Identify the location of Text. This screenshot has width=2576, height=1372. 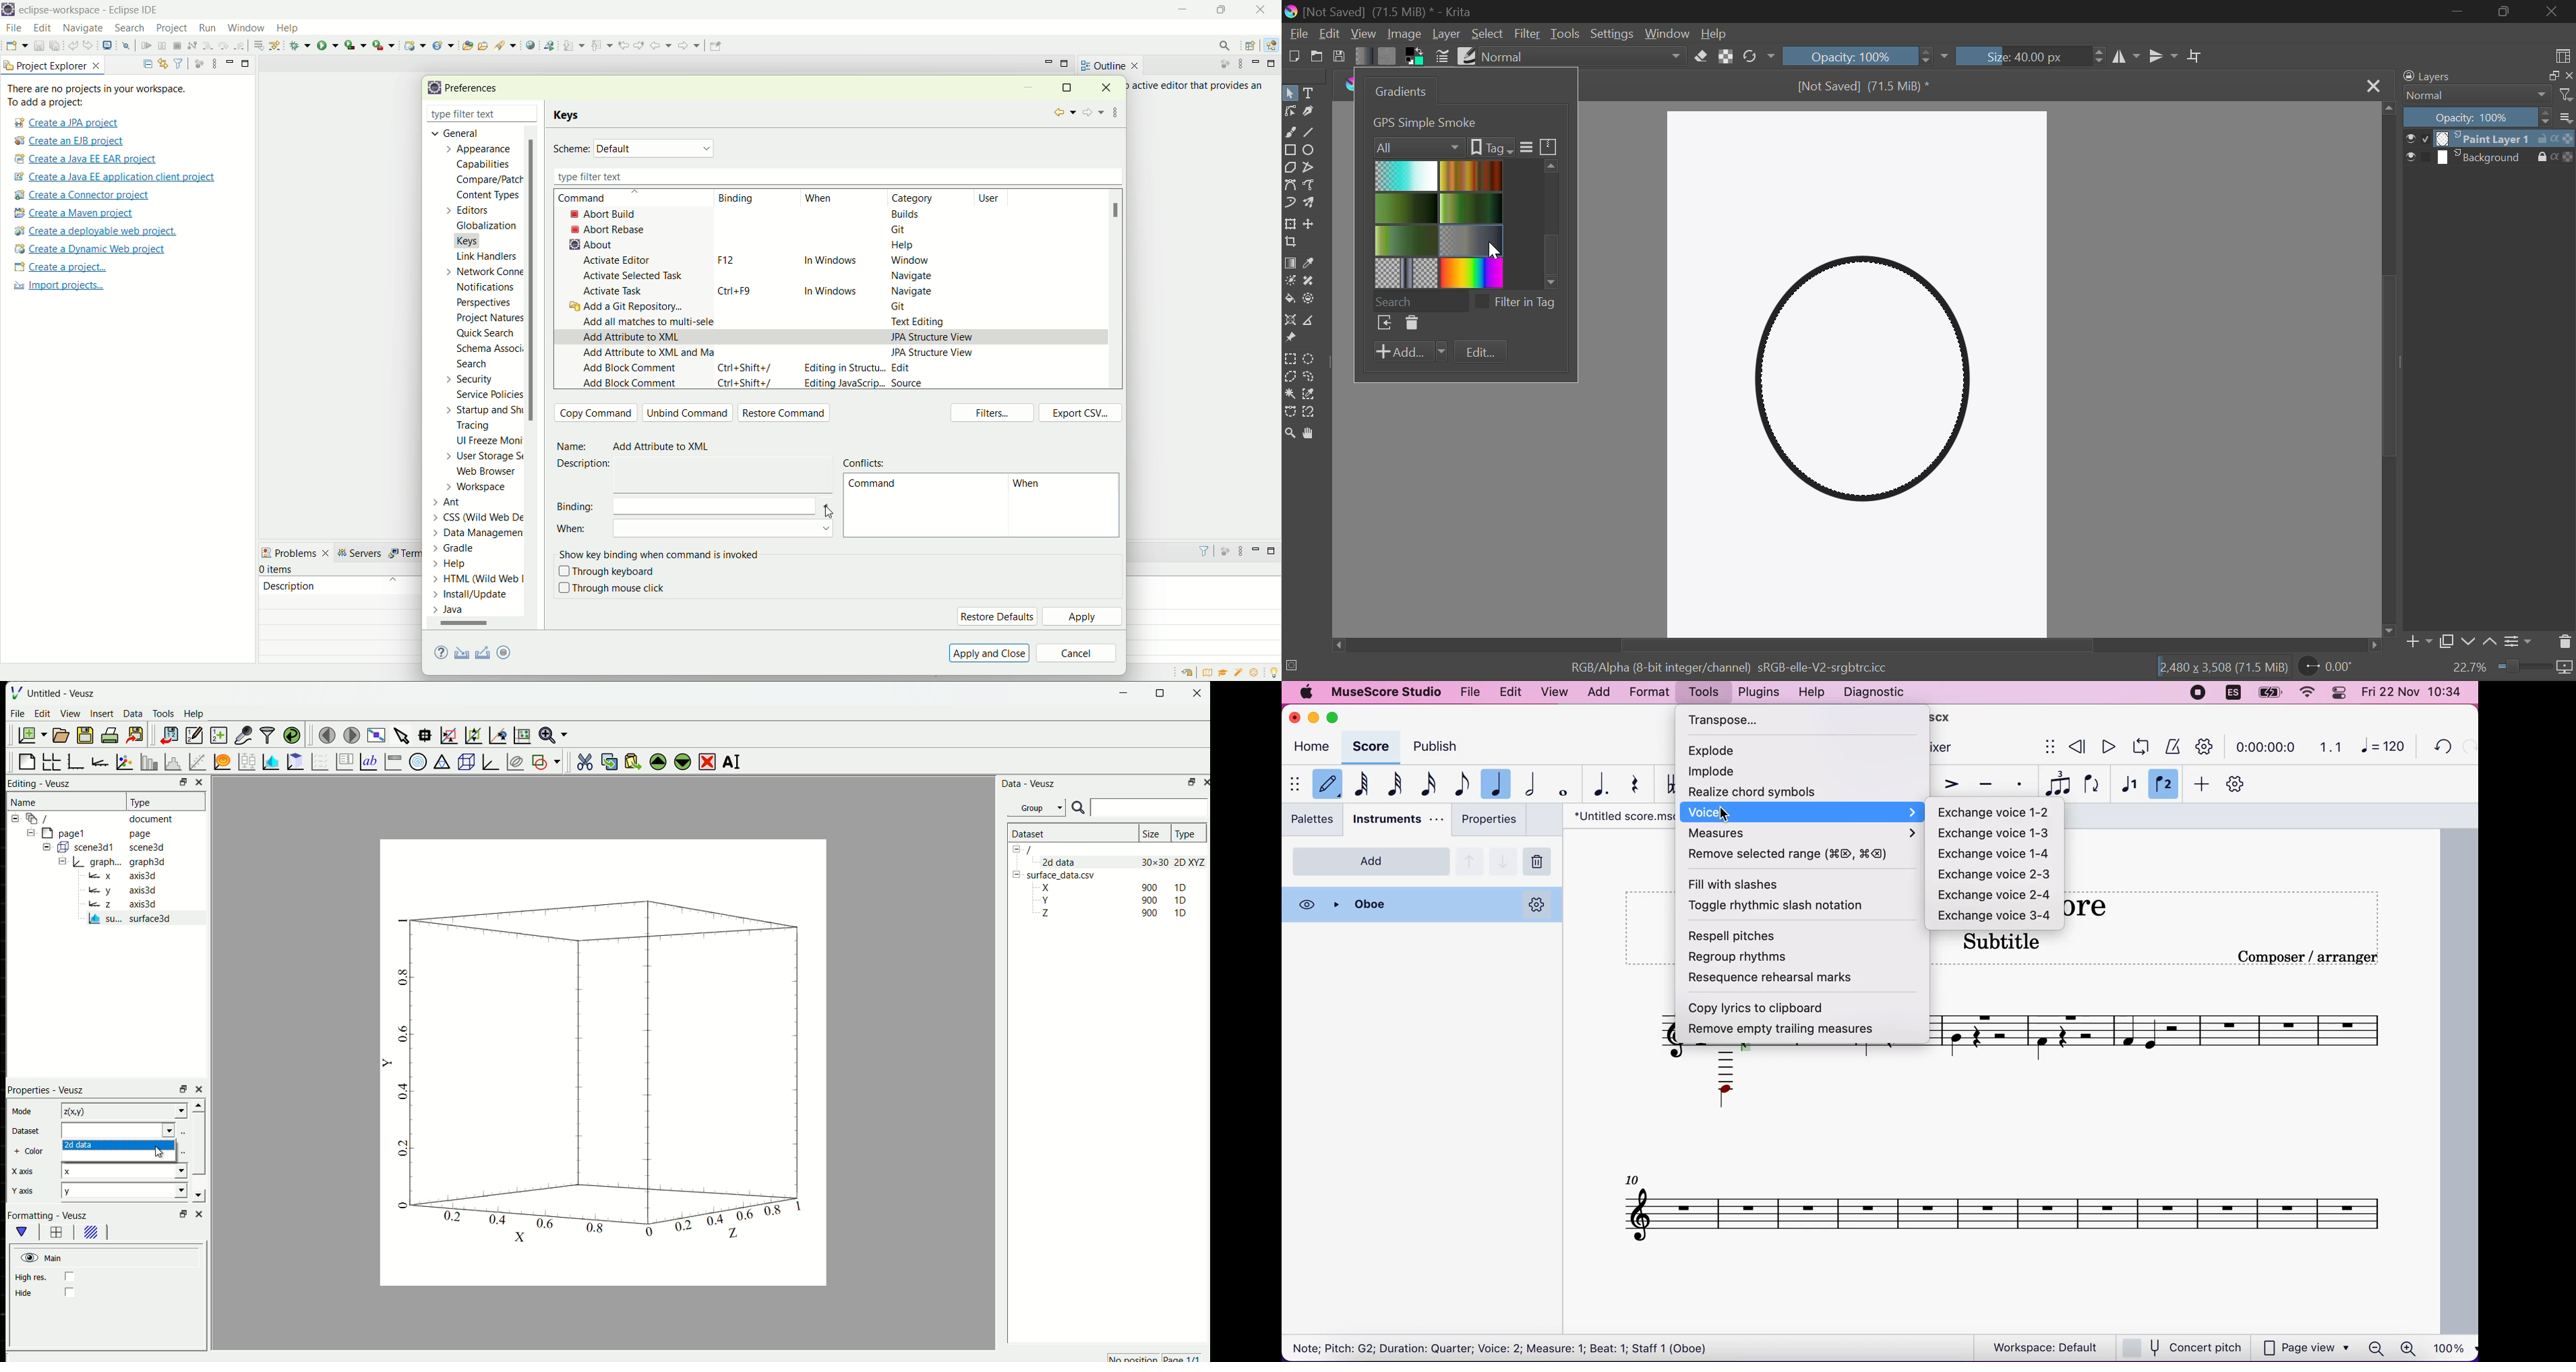
(1311, 94).